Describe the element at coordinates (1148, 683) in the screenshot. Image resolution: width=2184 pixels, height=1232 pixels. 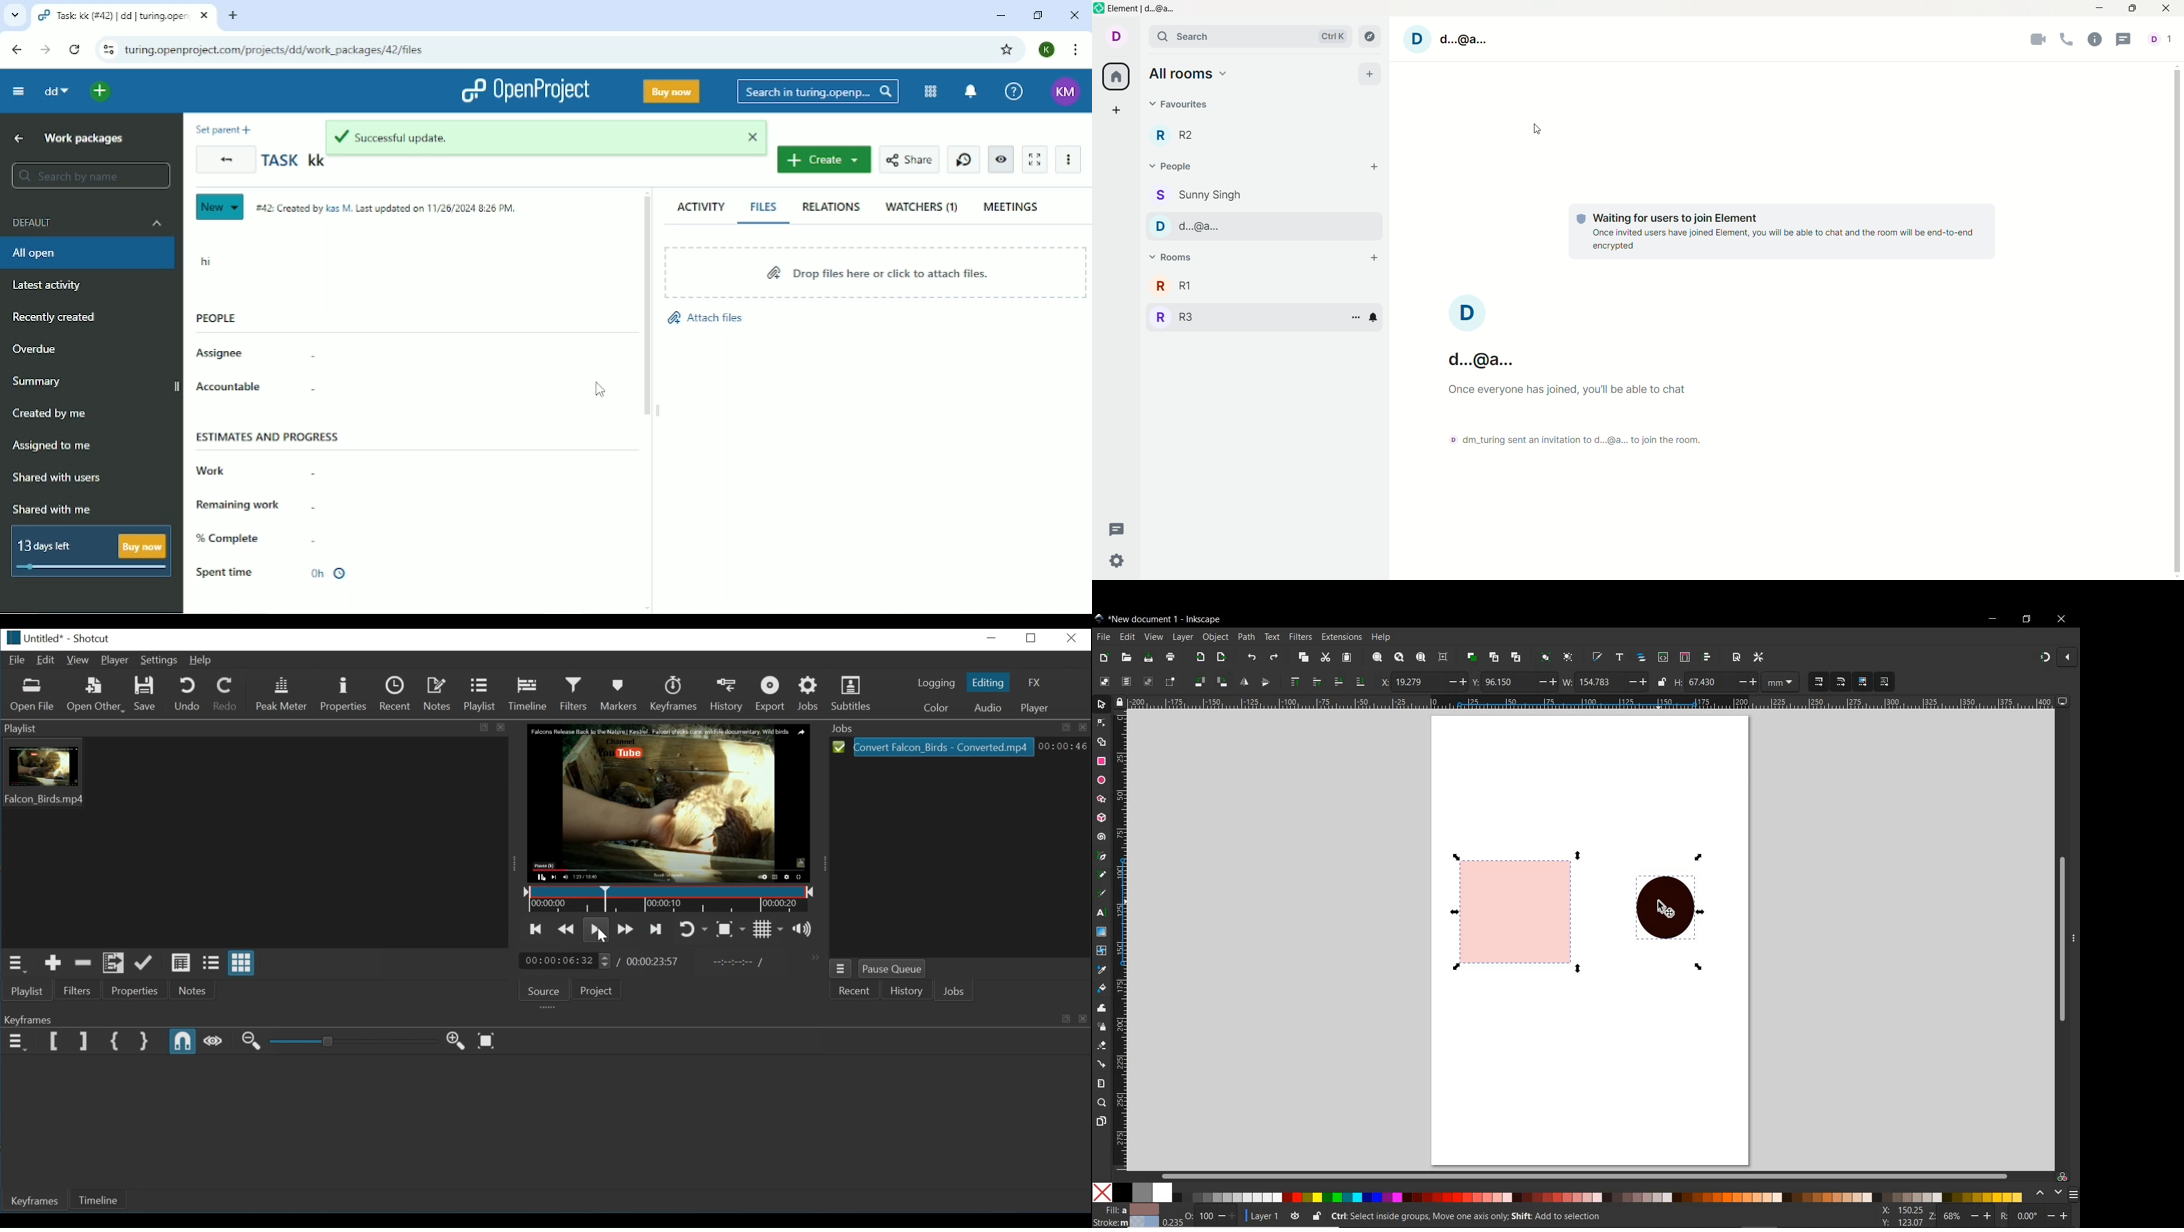
I see `deselect` at that location.